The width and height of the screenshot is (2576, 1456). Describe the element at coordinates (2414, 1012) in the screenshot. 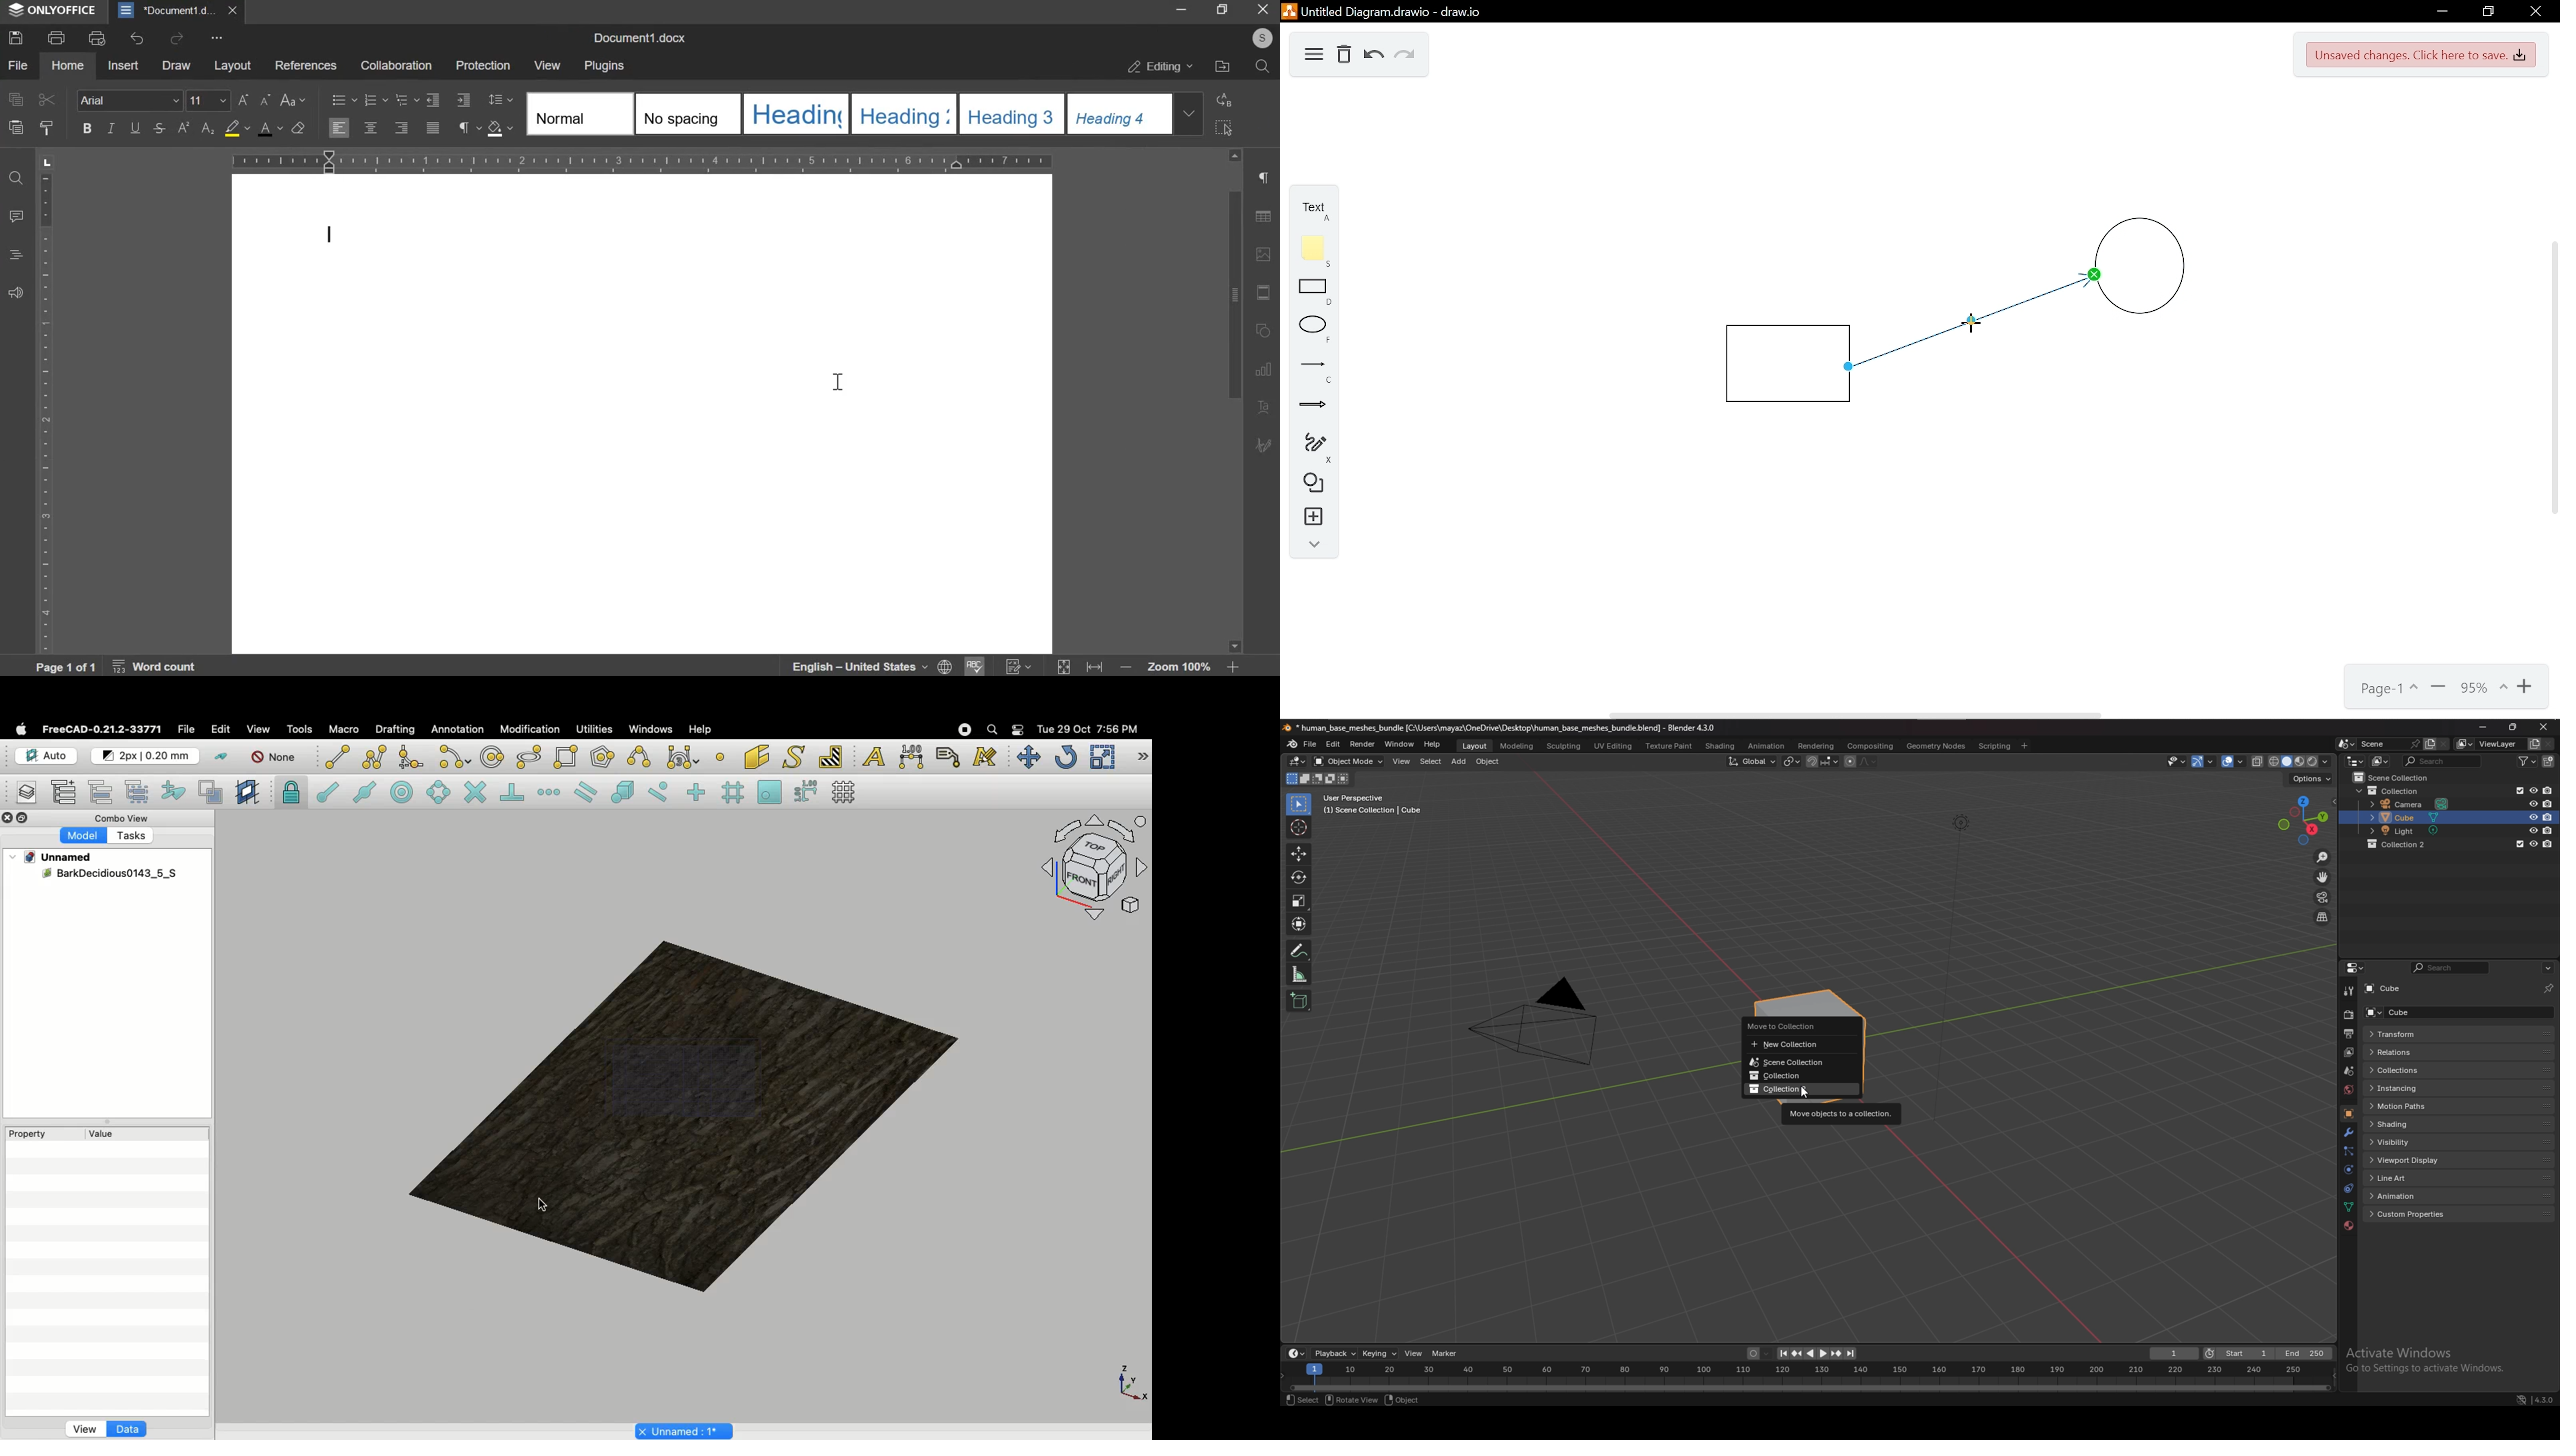

I see `cube` at that location.